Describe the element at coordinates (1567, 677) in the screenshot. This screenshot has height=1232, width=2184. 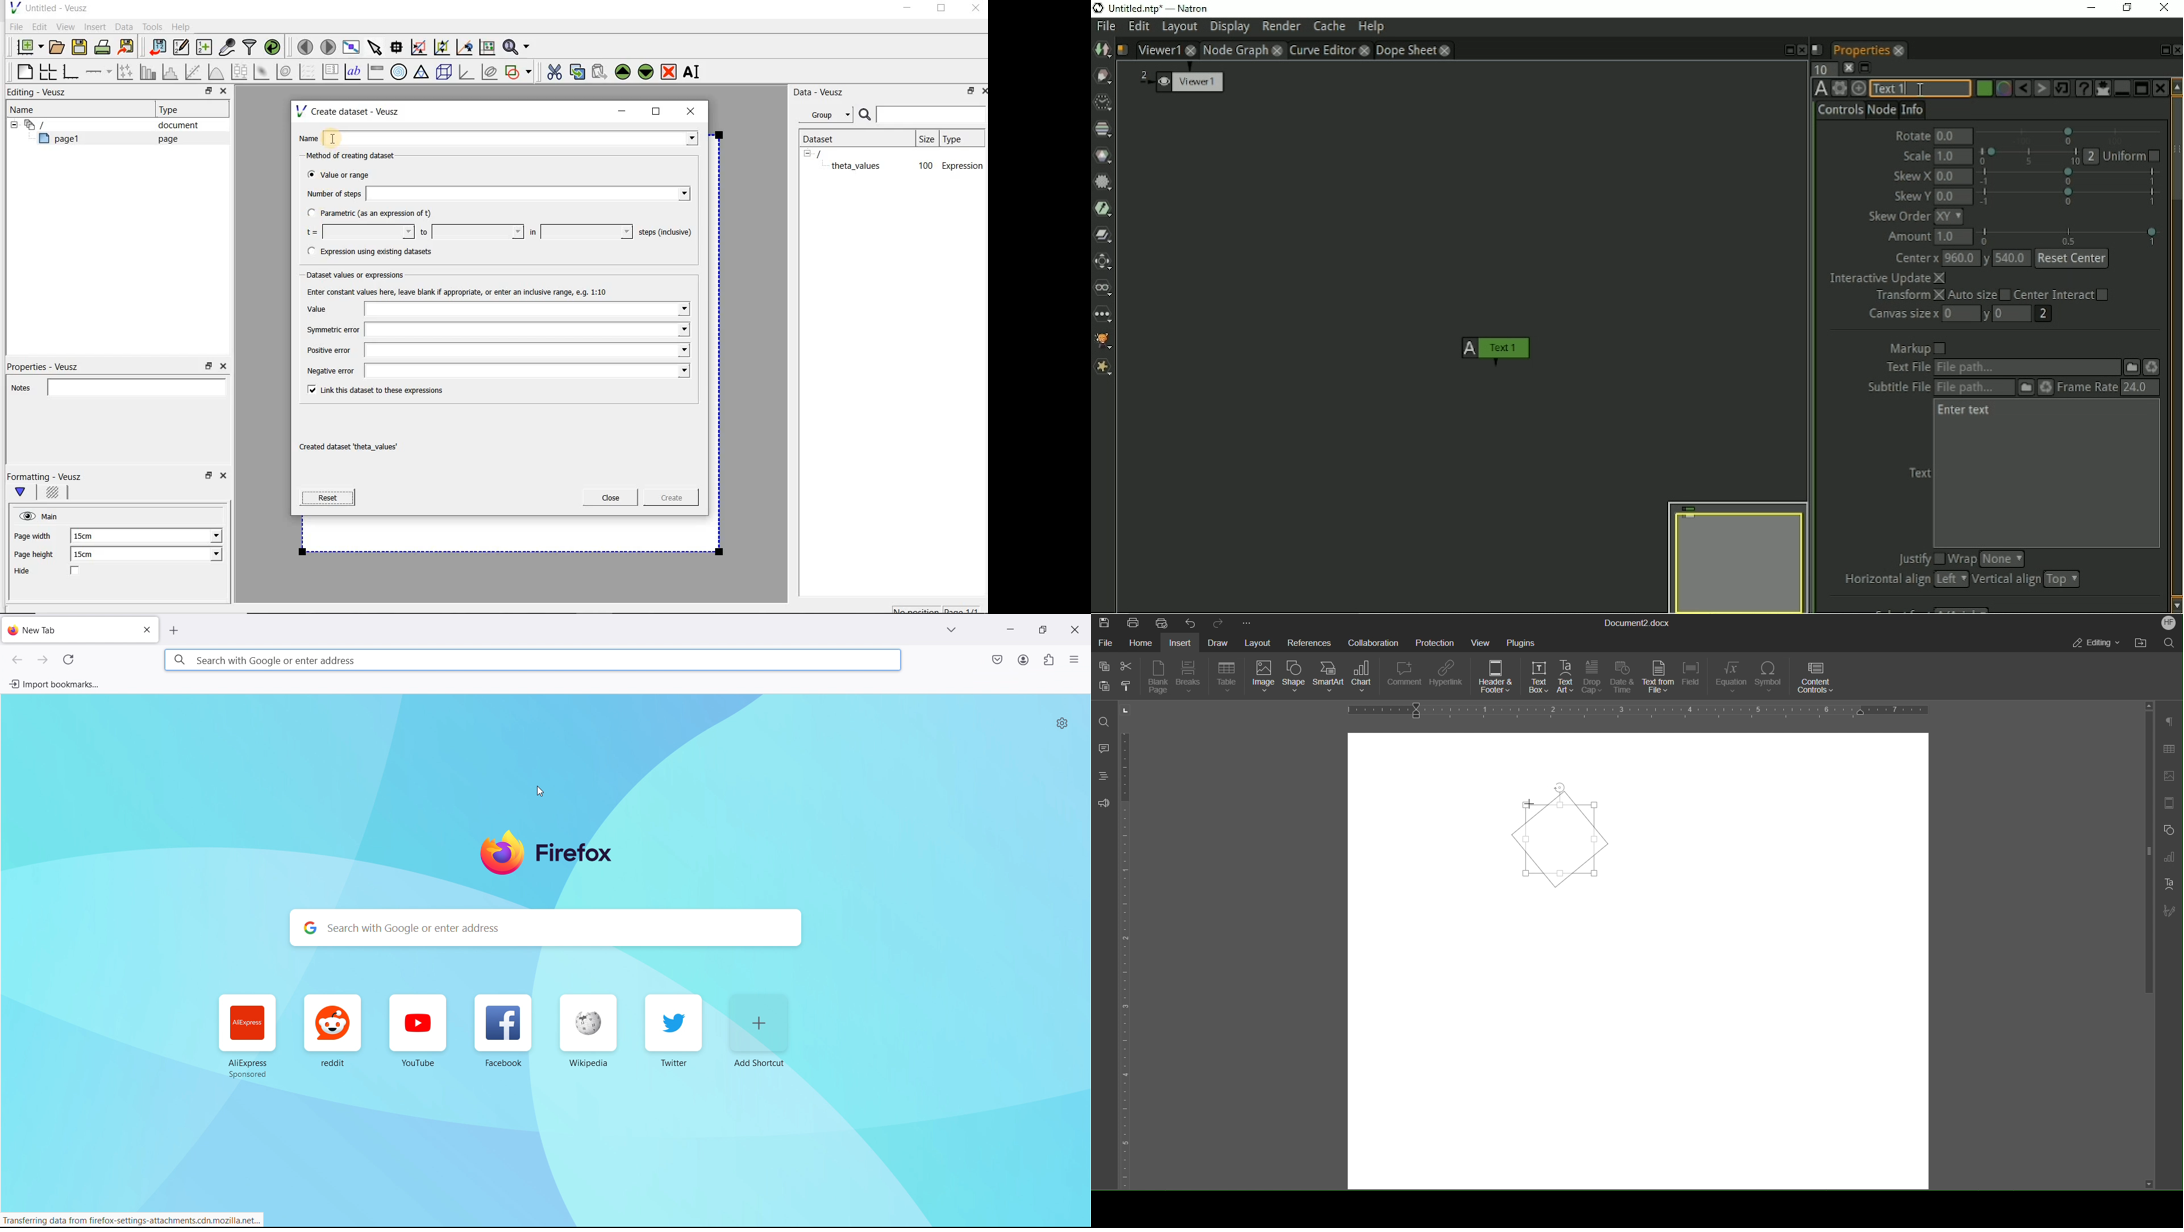
I see `Text Art` at that location.